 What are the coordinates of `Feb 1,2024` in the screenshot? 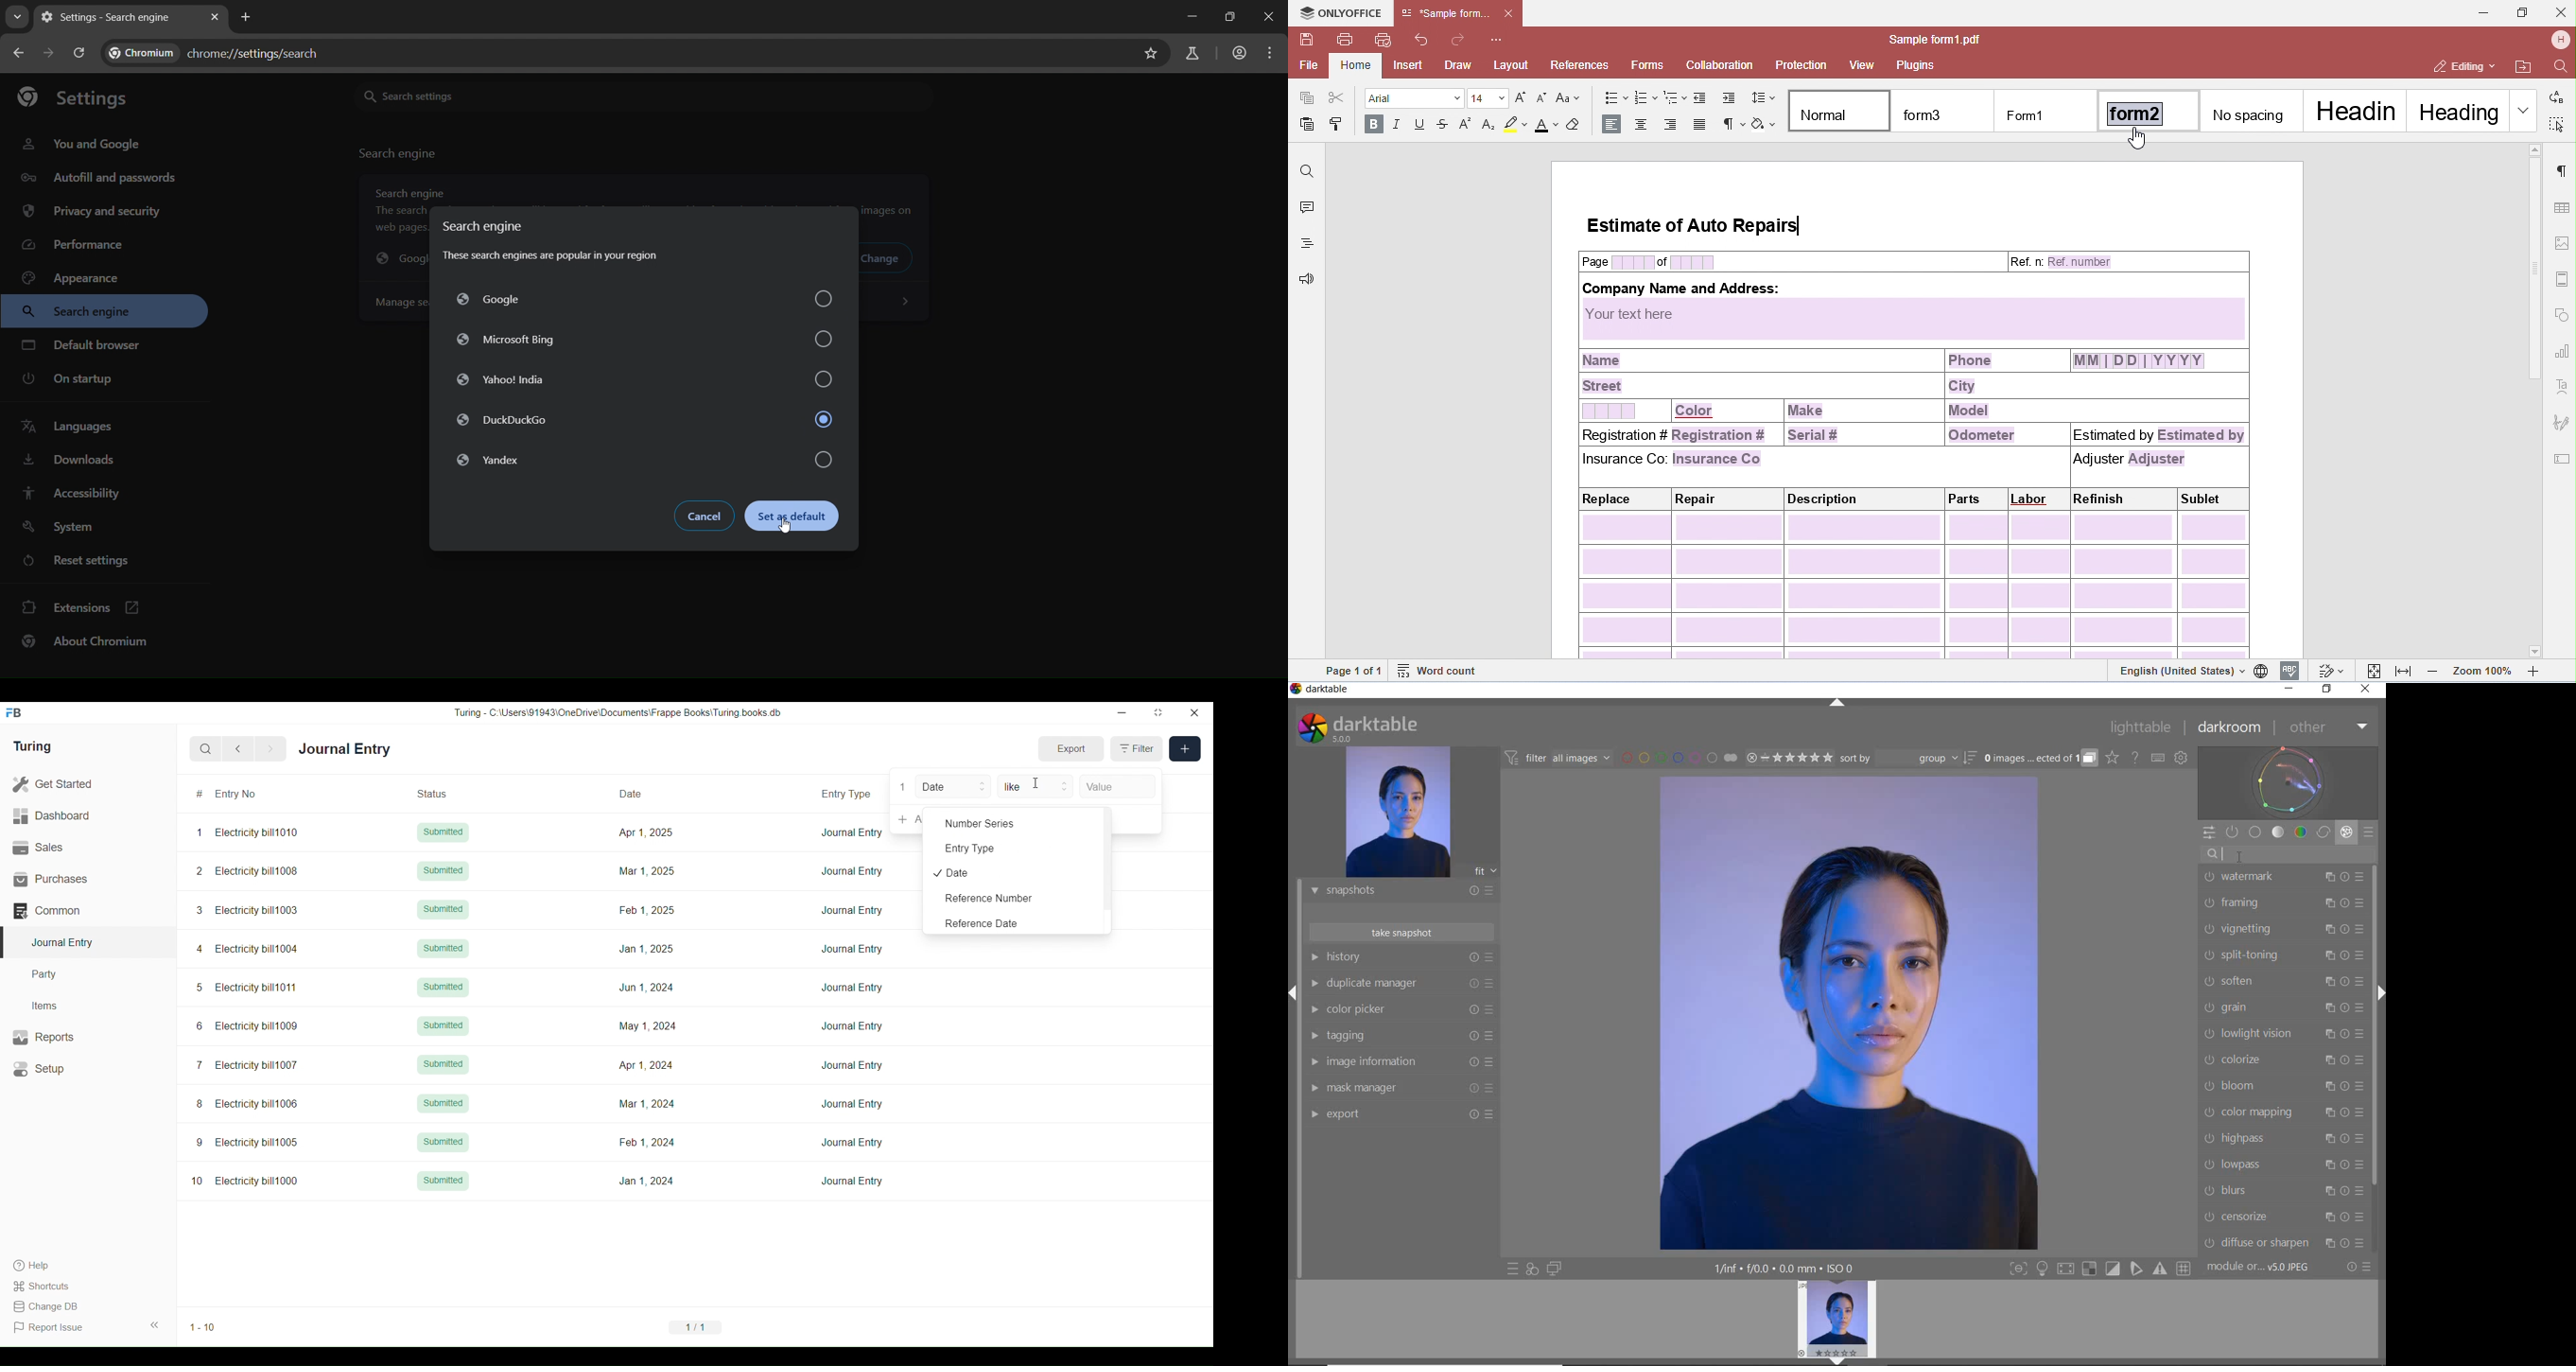 It's located at (647, 1142).